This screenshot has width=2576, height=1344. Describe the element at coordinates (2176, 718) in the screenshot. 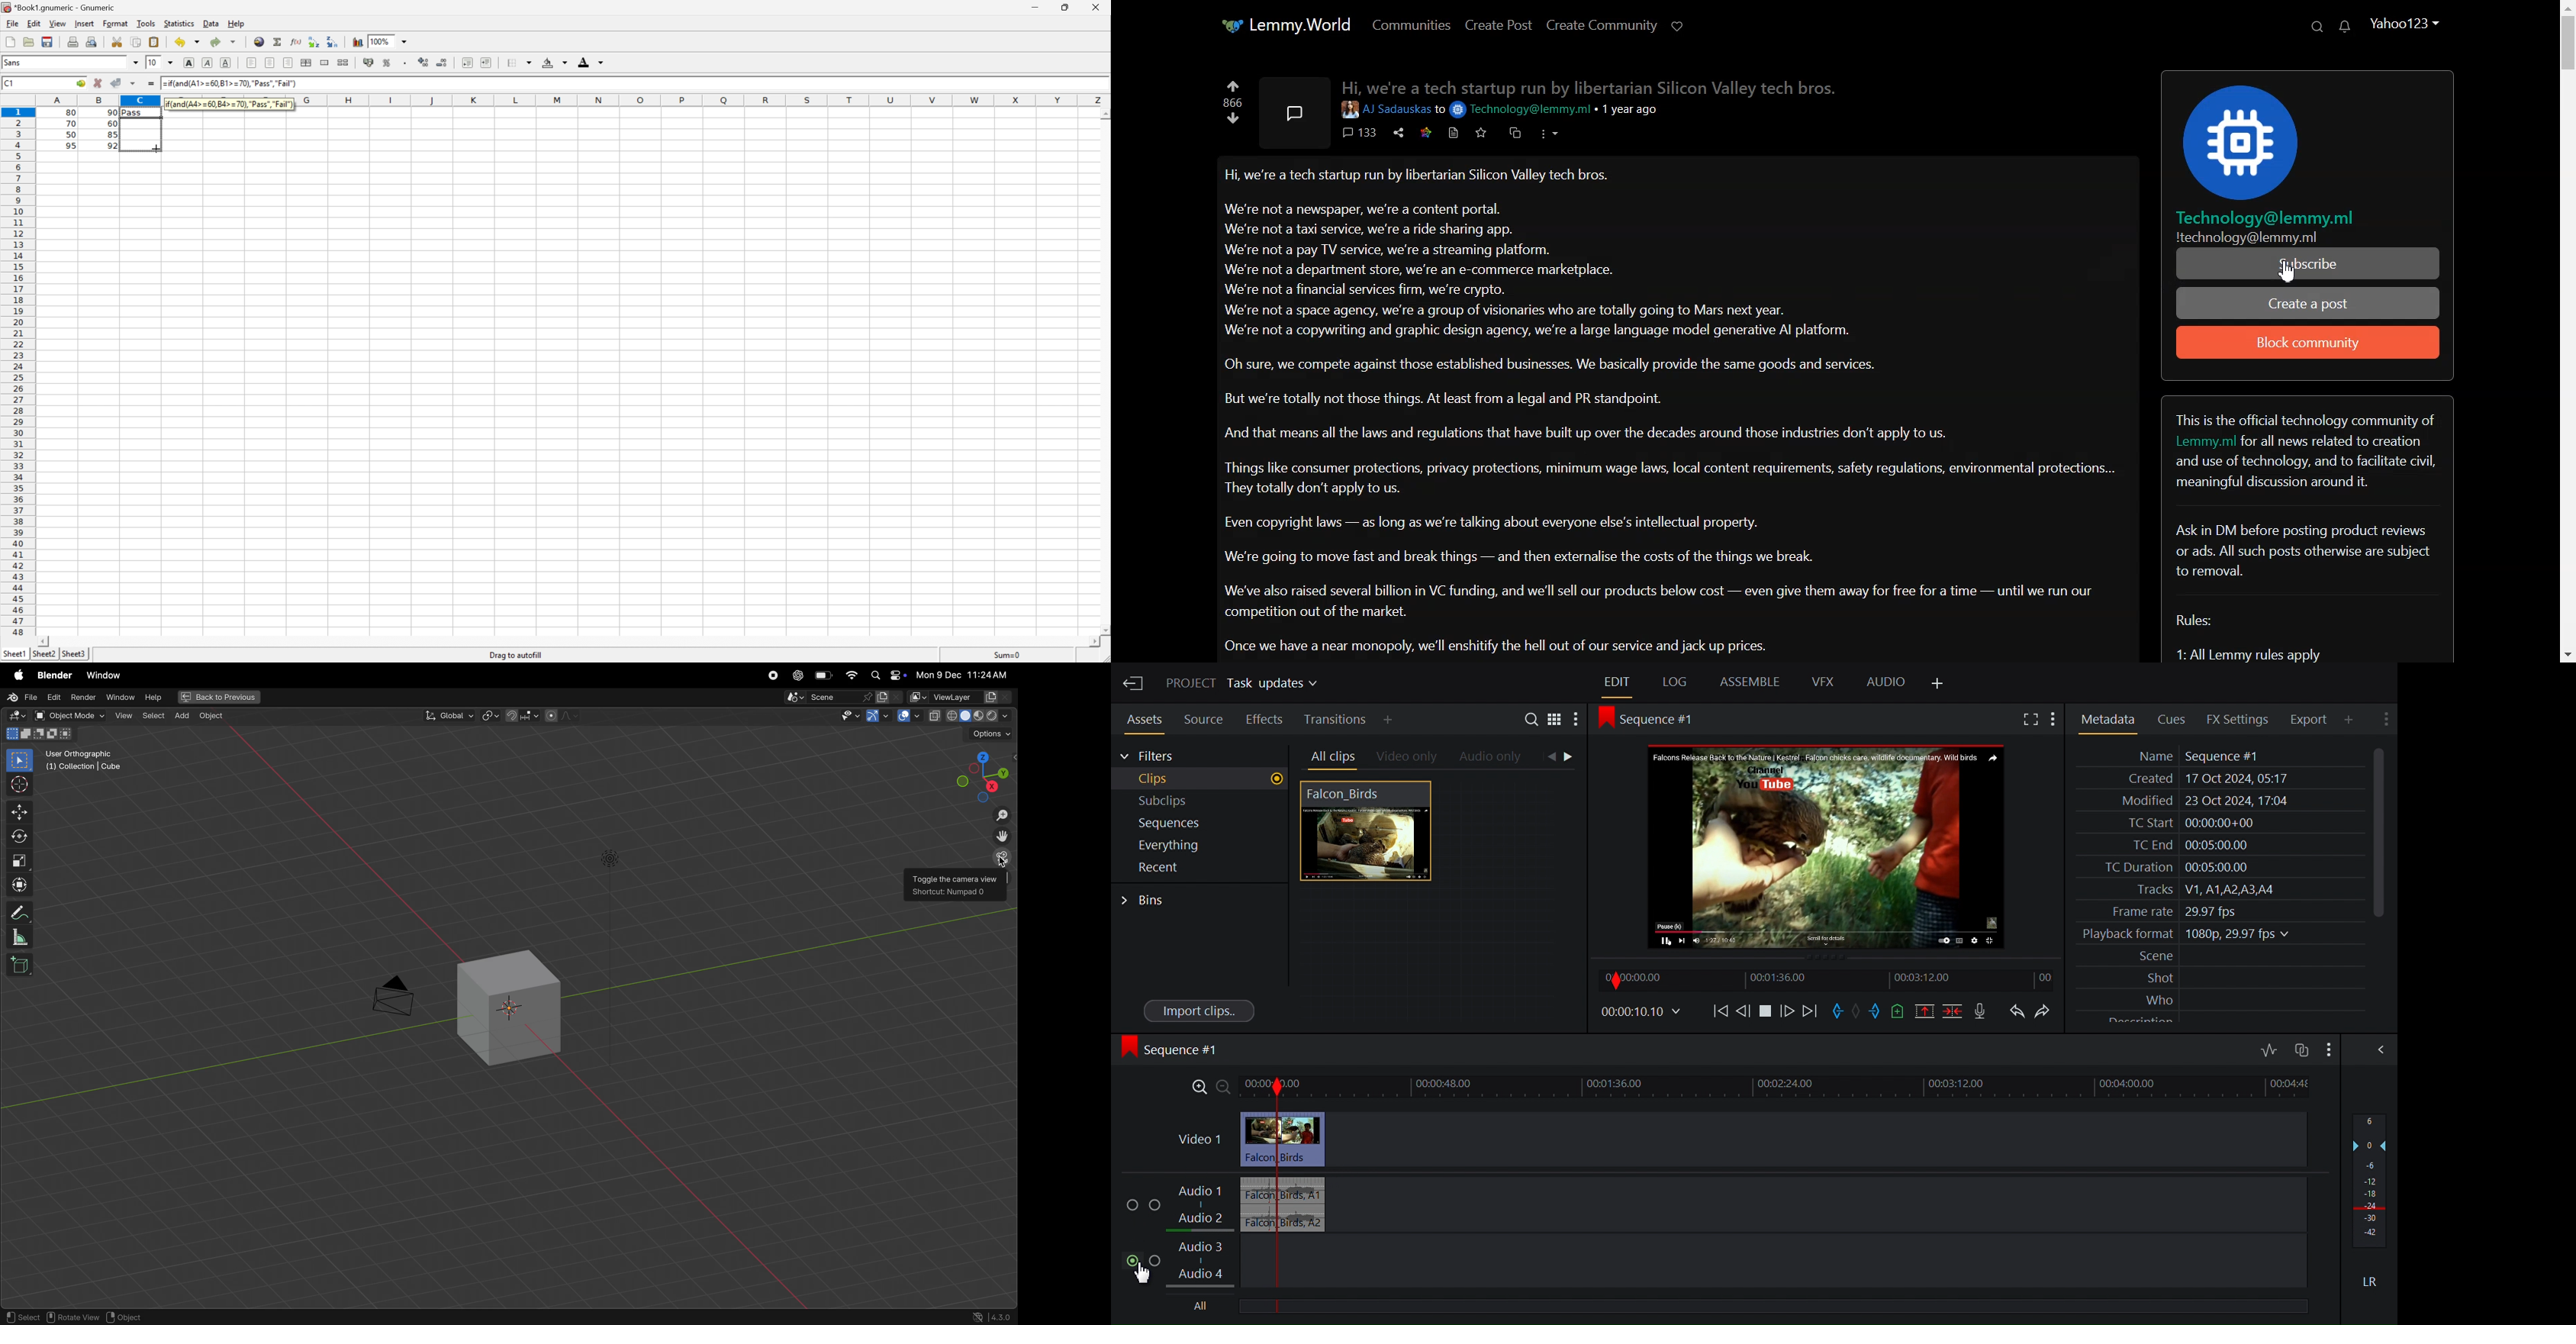

I see `Cues` at that location.